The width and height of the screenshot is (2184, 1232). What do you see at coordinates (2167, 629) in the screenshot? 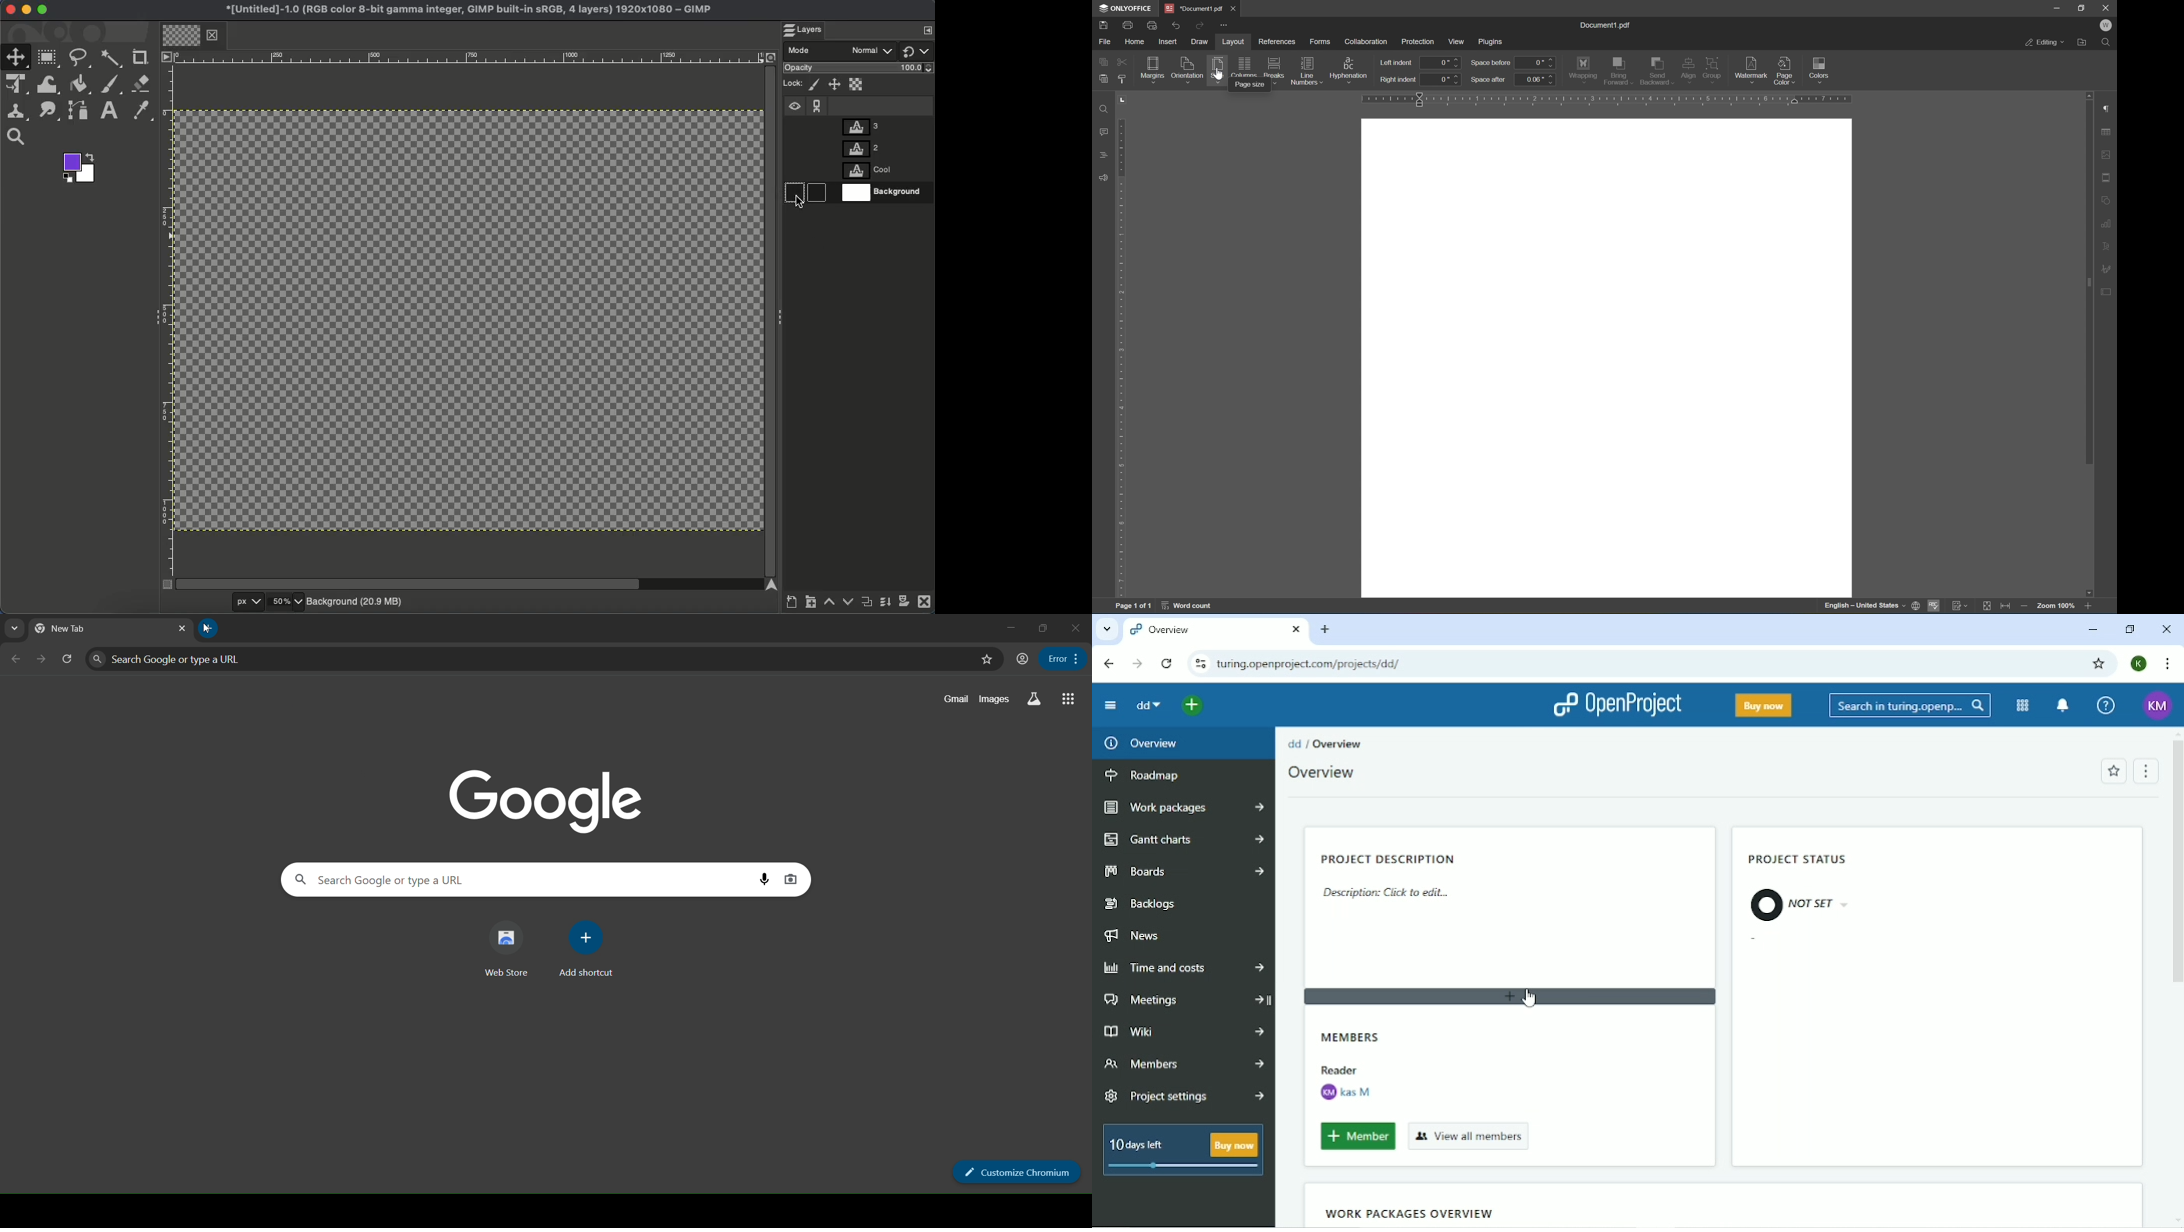
I see `Close` at bounding box center [2167, 629].